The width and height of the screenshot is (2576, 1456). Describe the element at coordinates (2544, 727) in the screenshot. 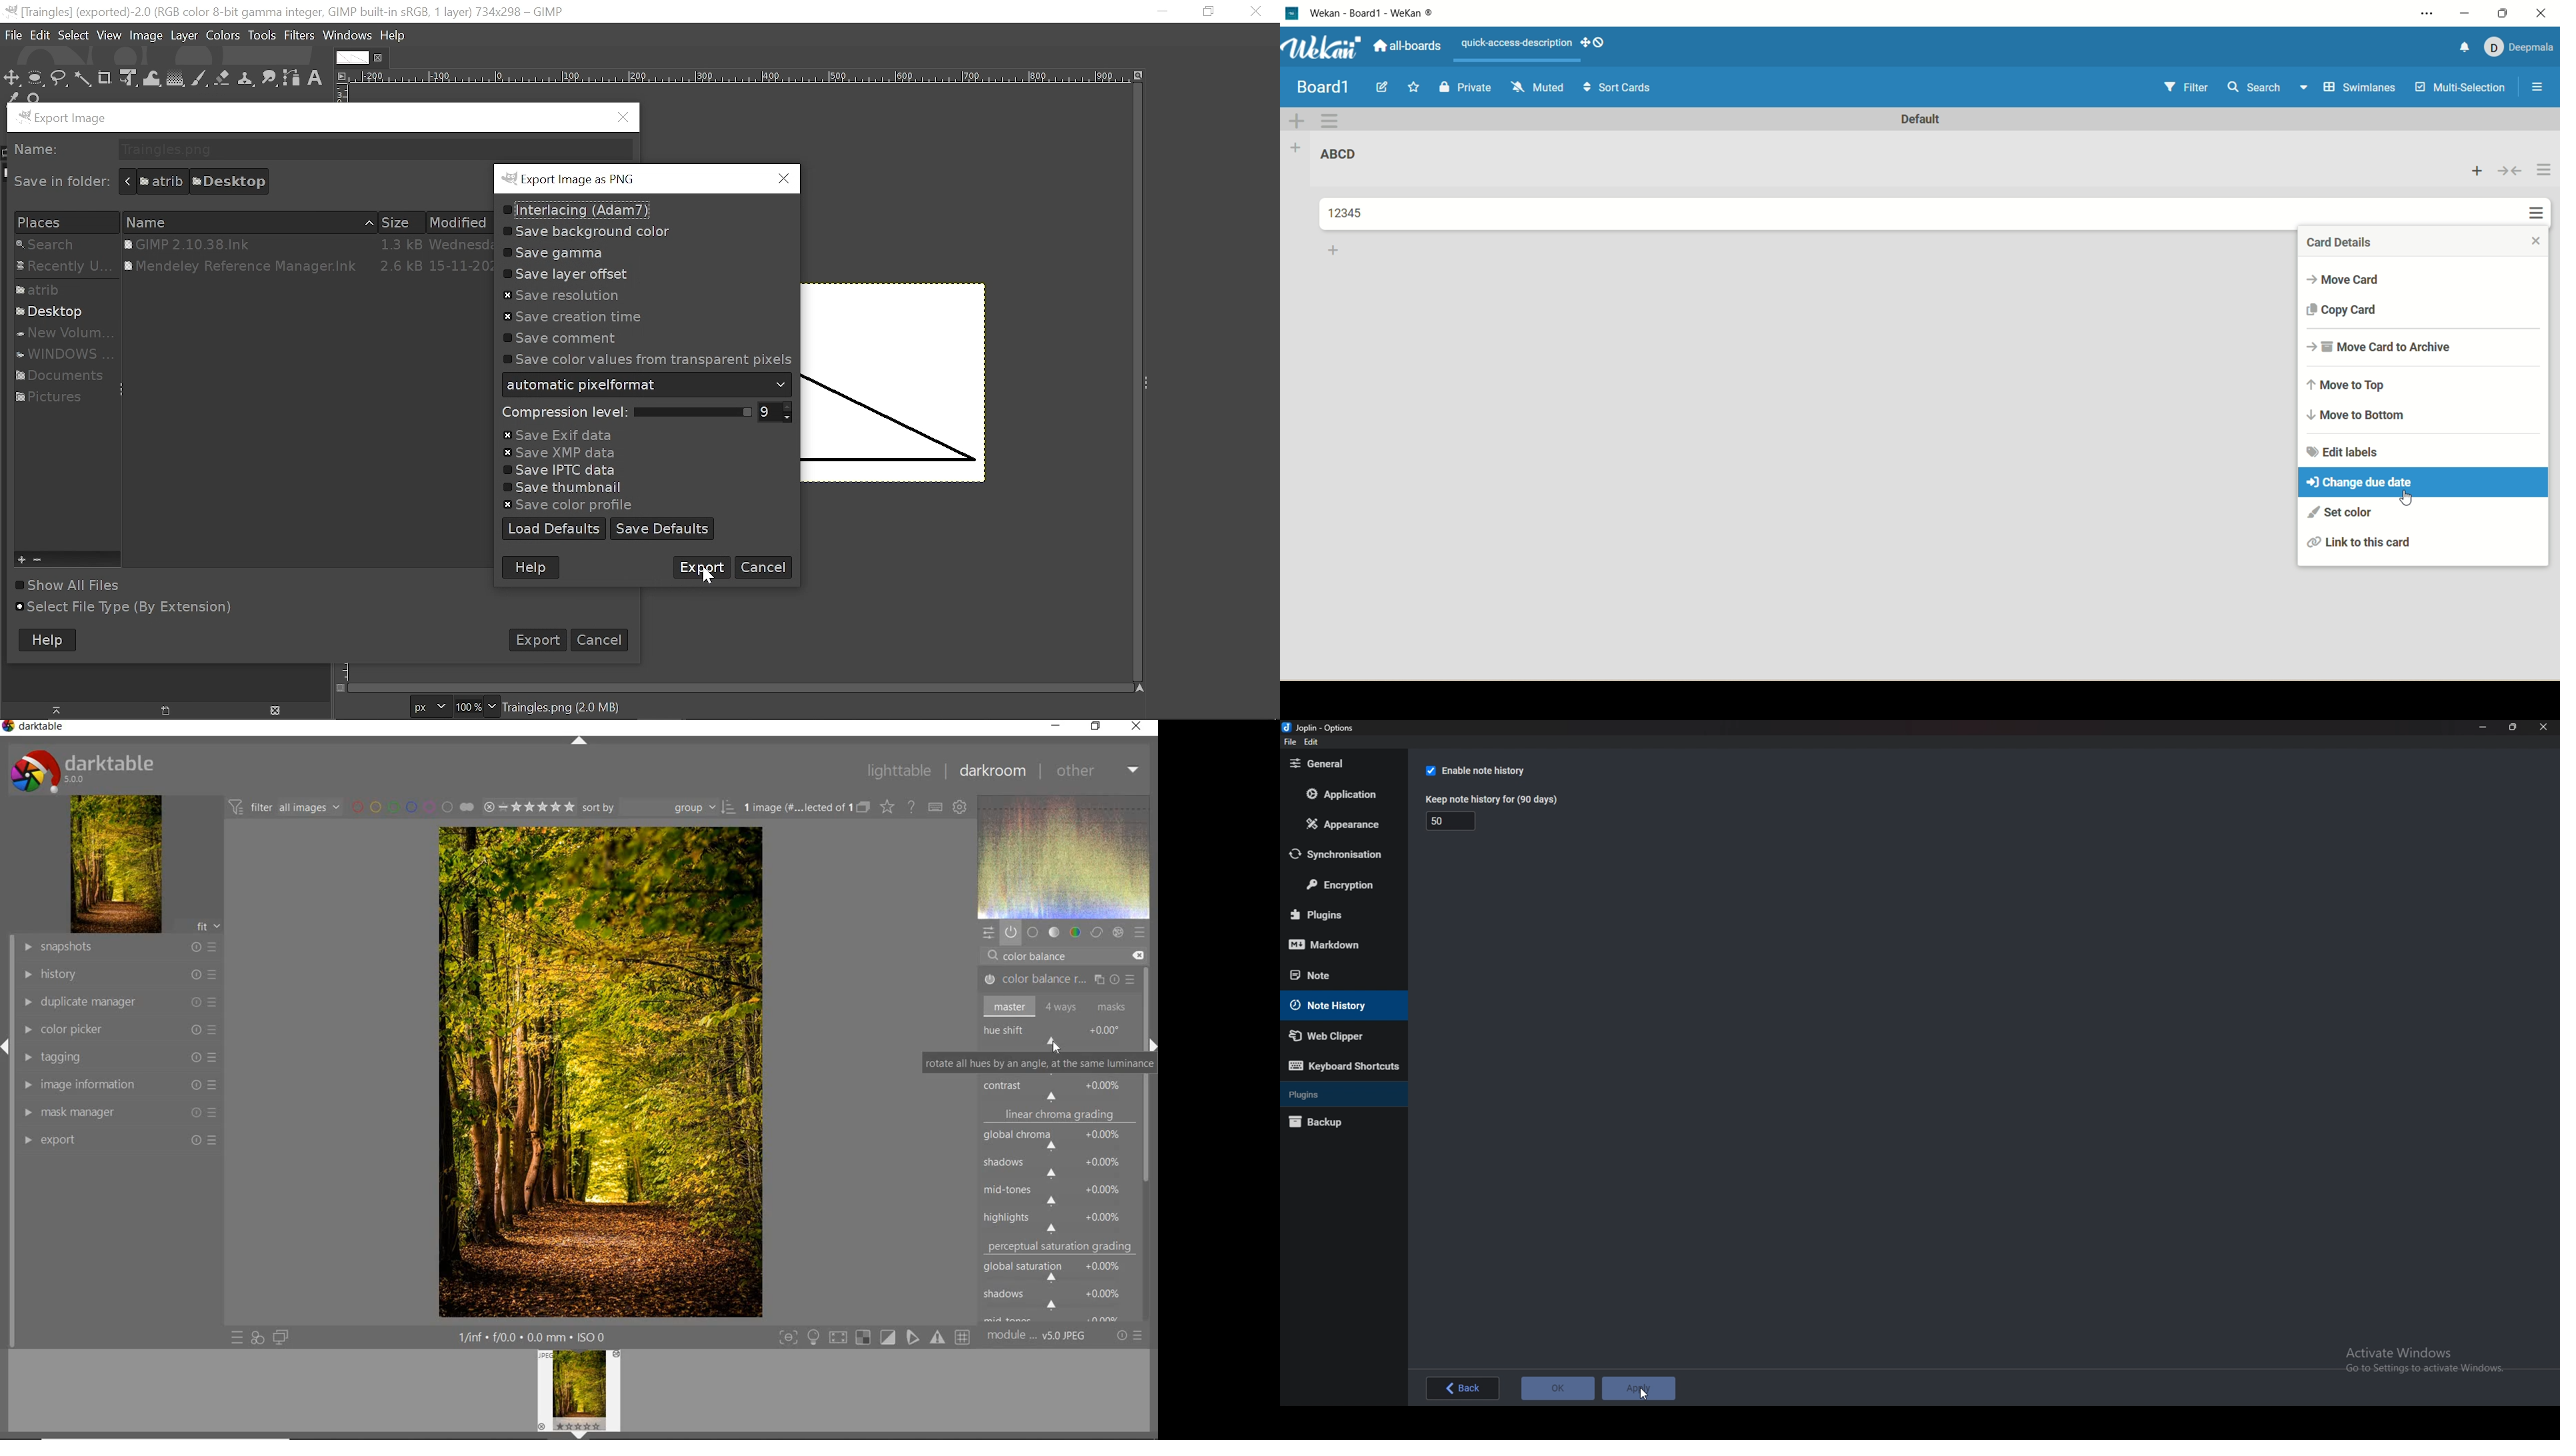

I see `close` at that location.